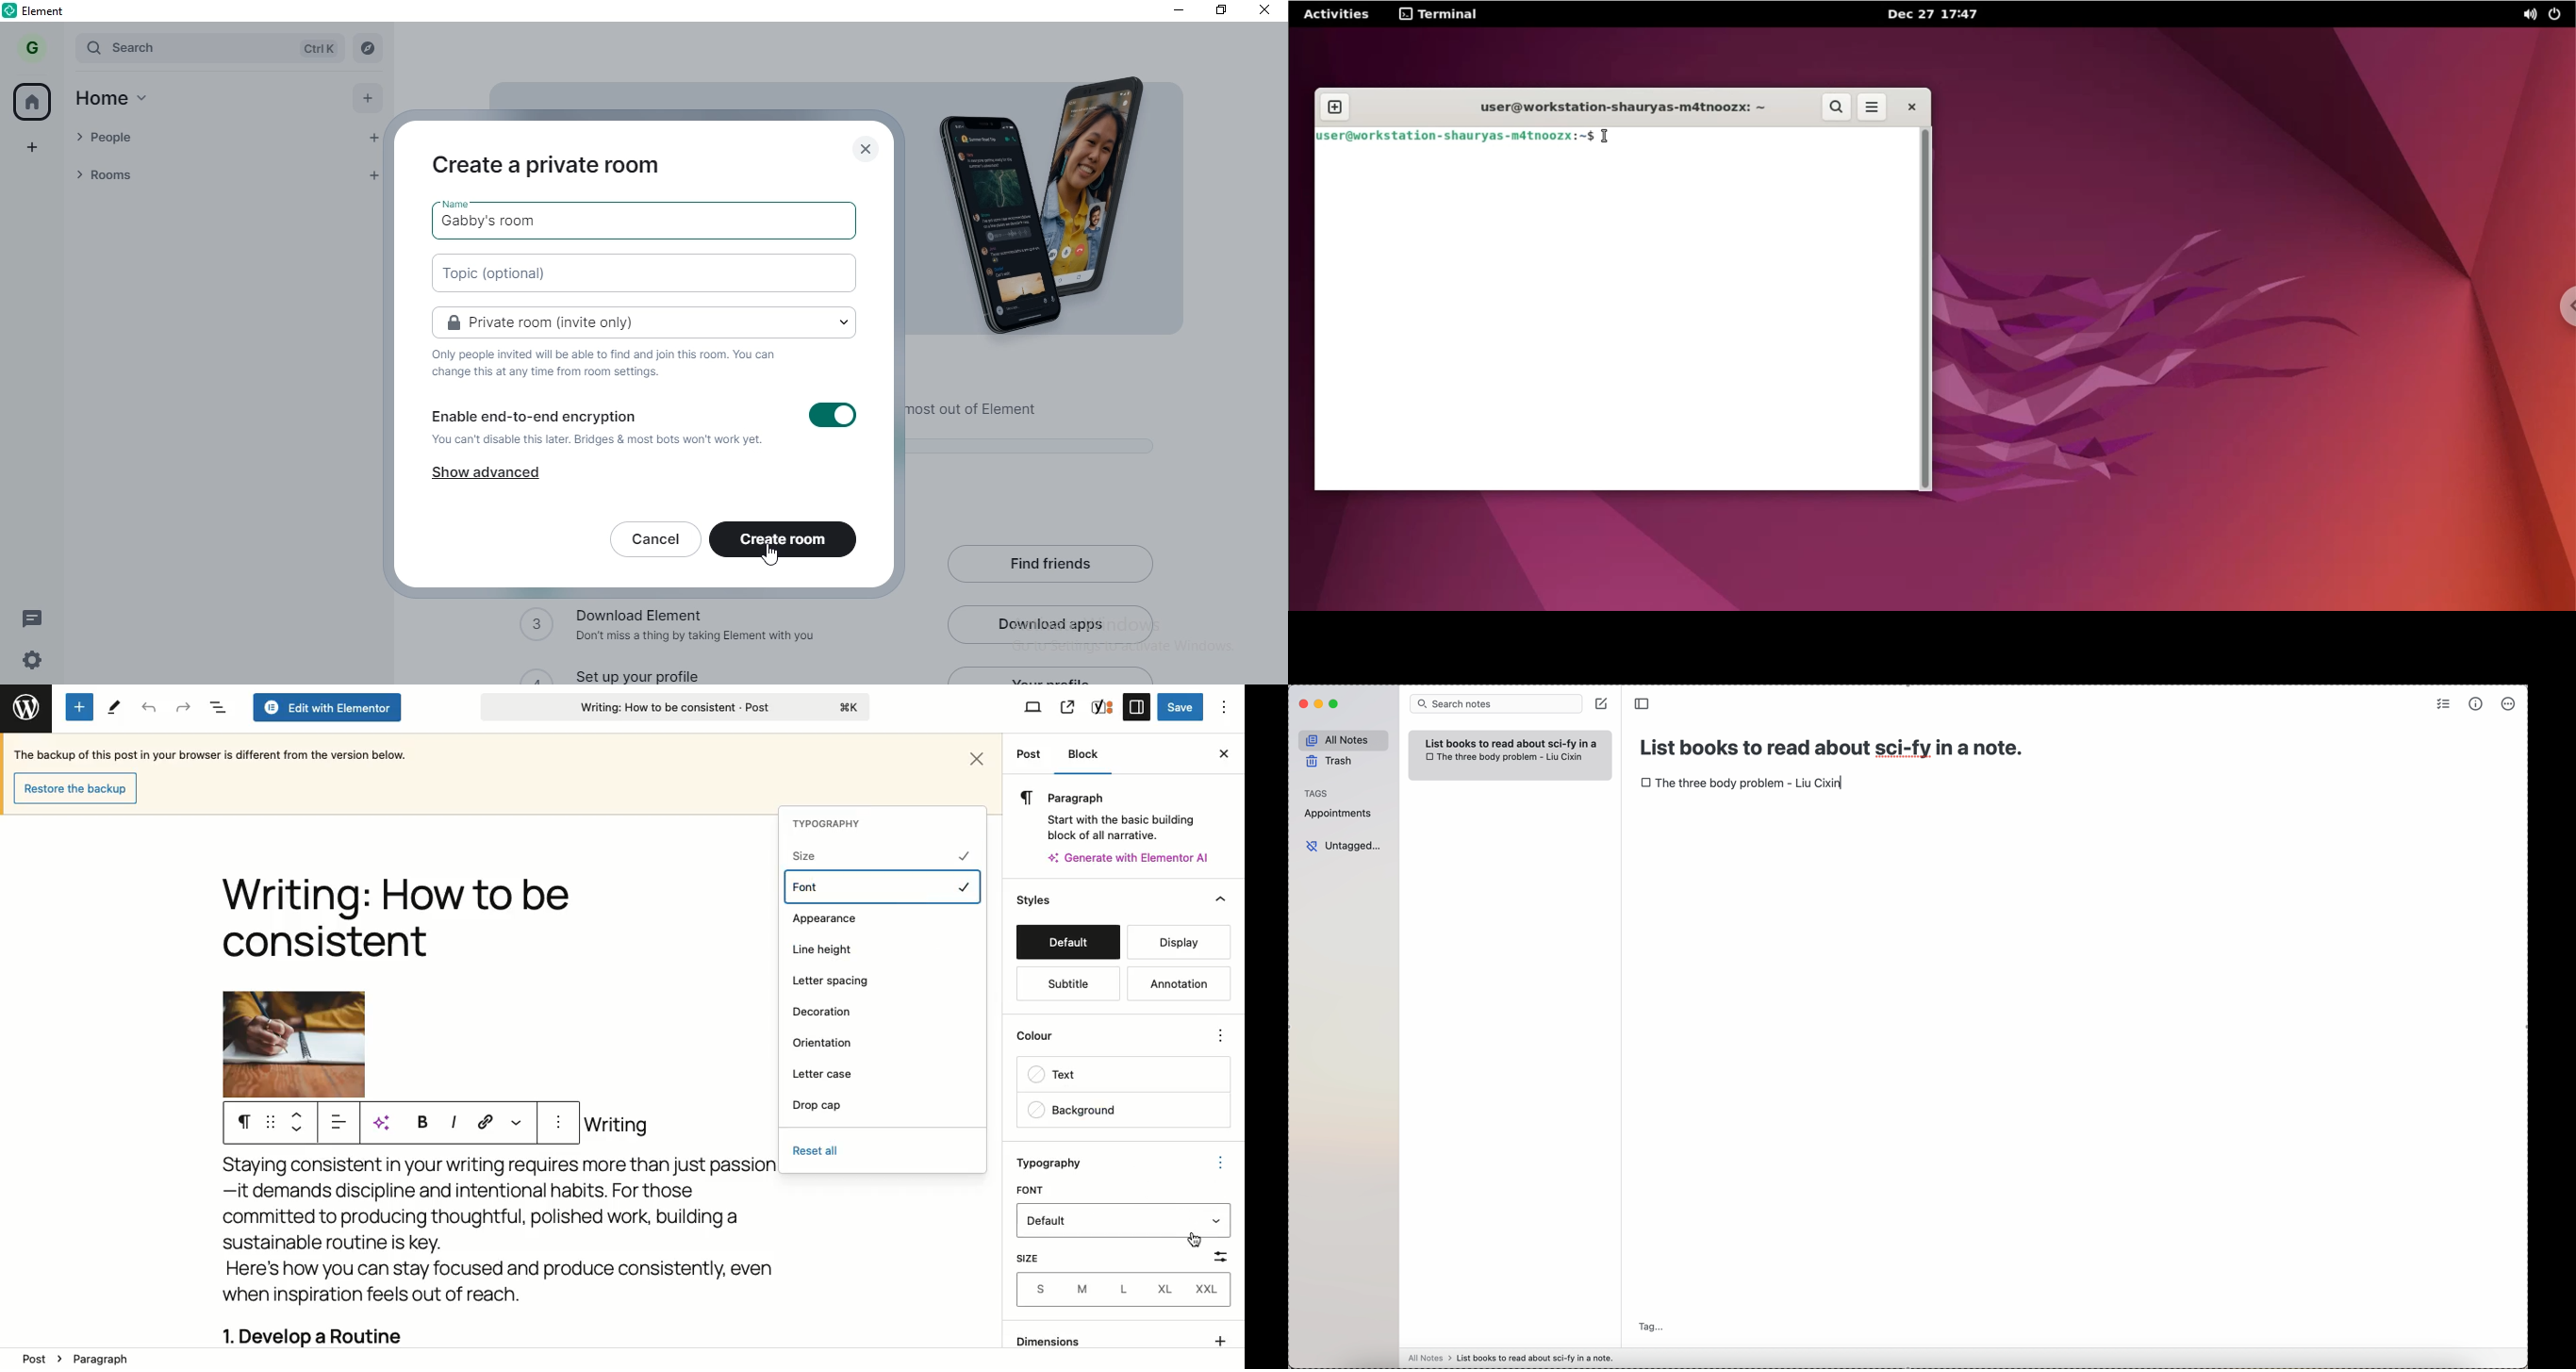  I want to click on create private room, so click(551, 163).